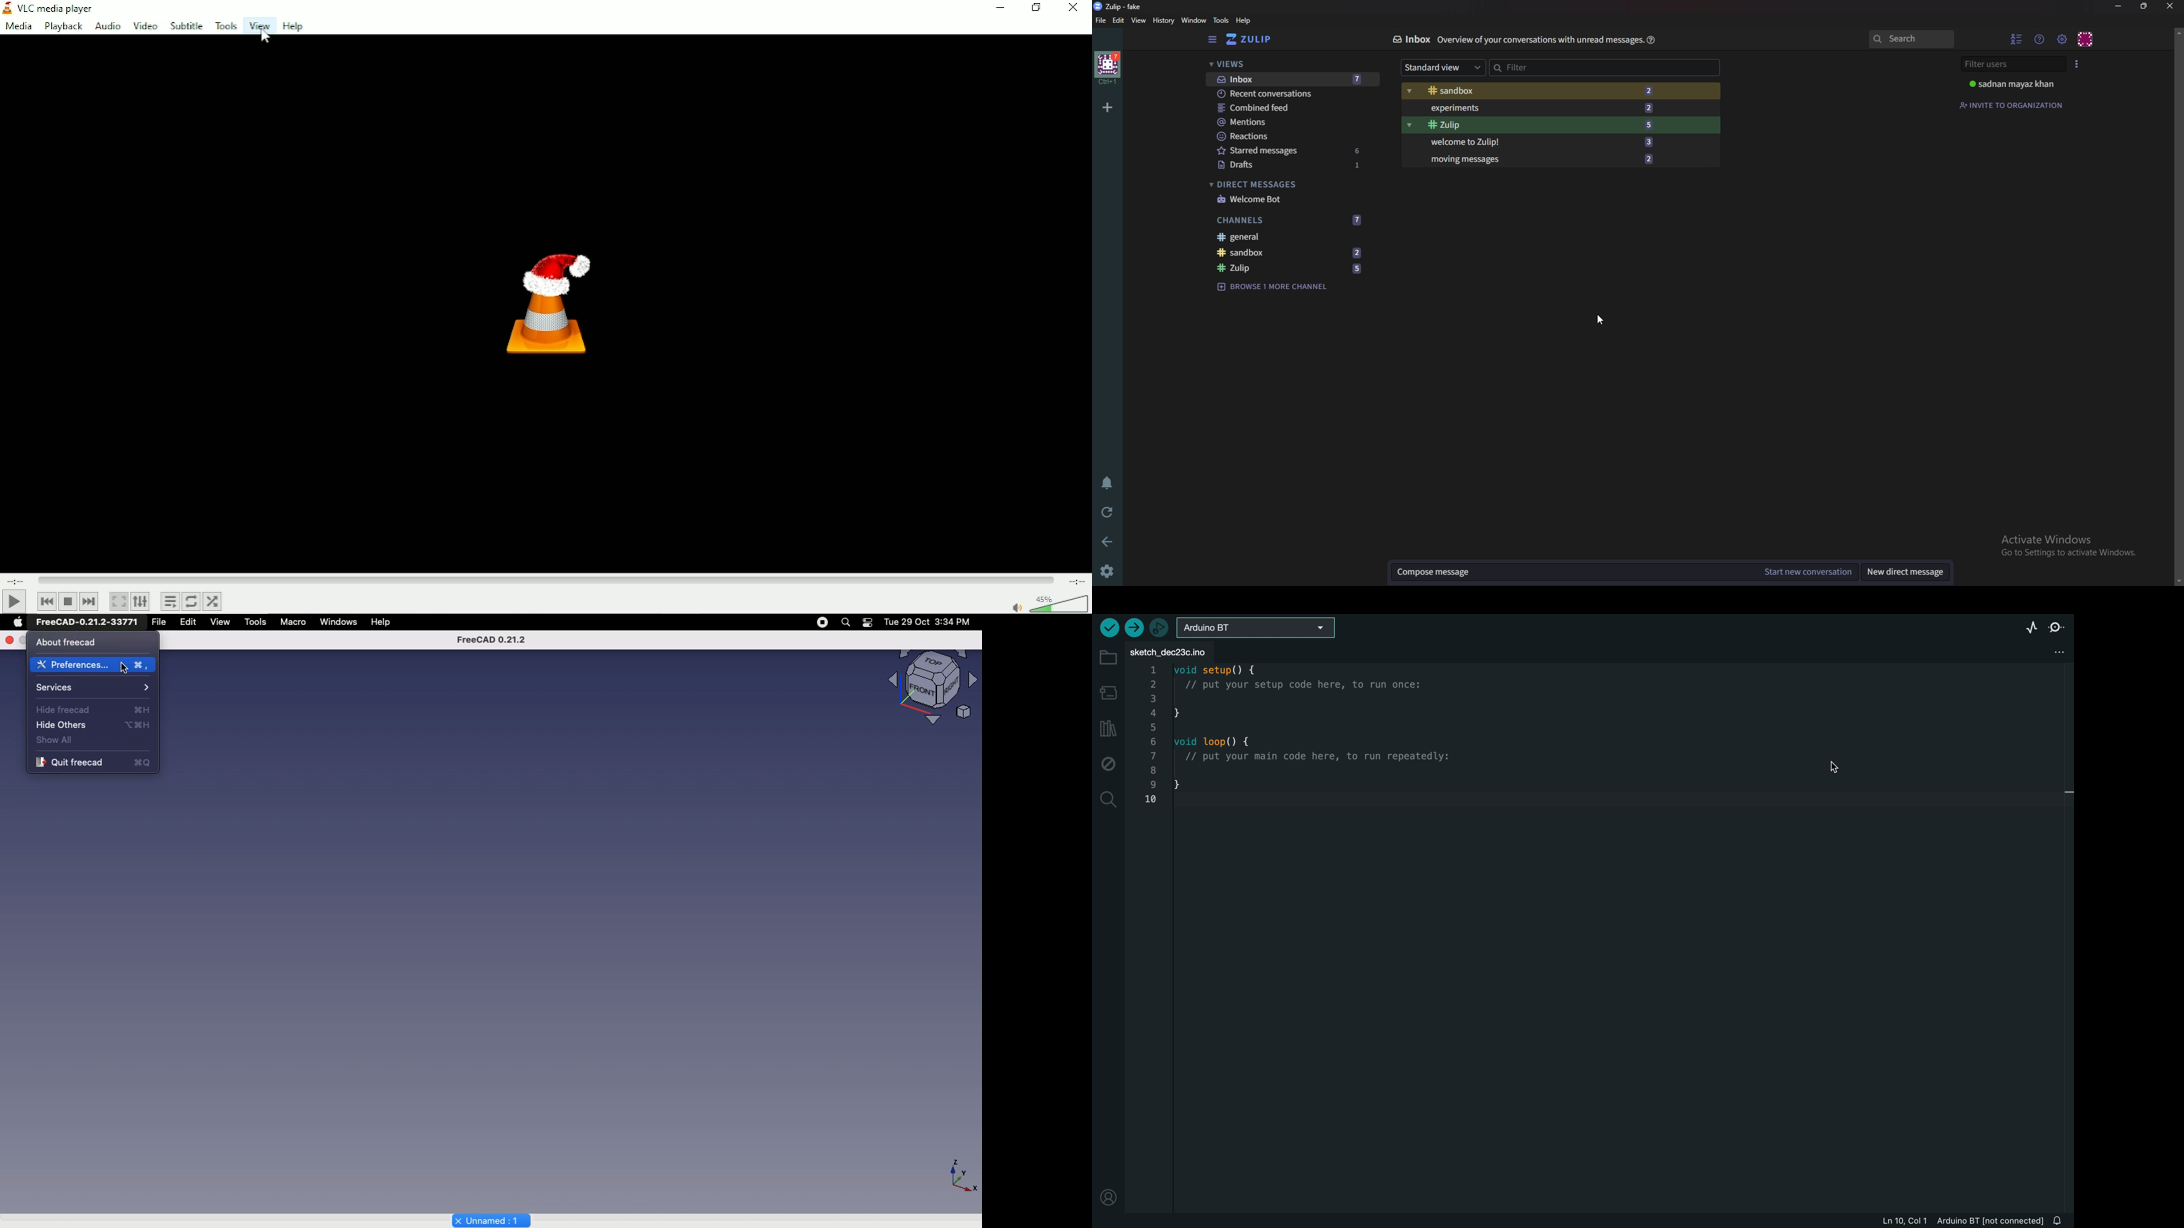  I want to click on Quit freecad, so click(93, 762).